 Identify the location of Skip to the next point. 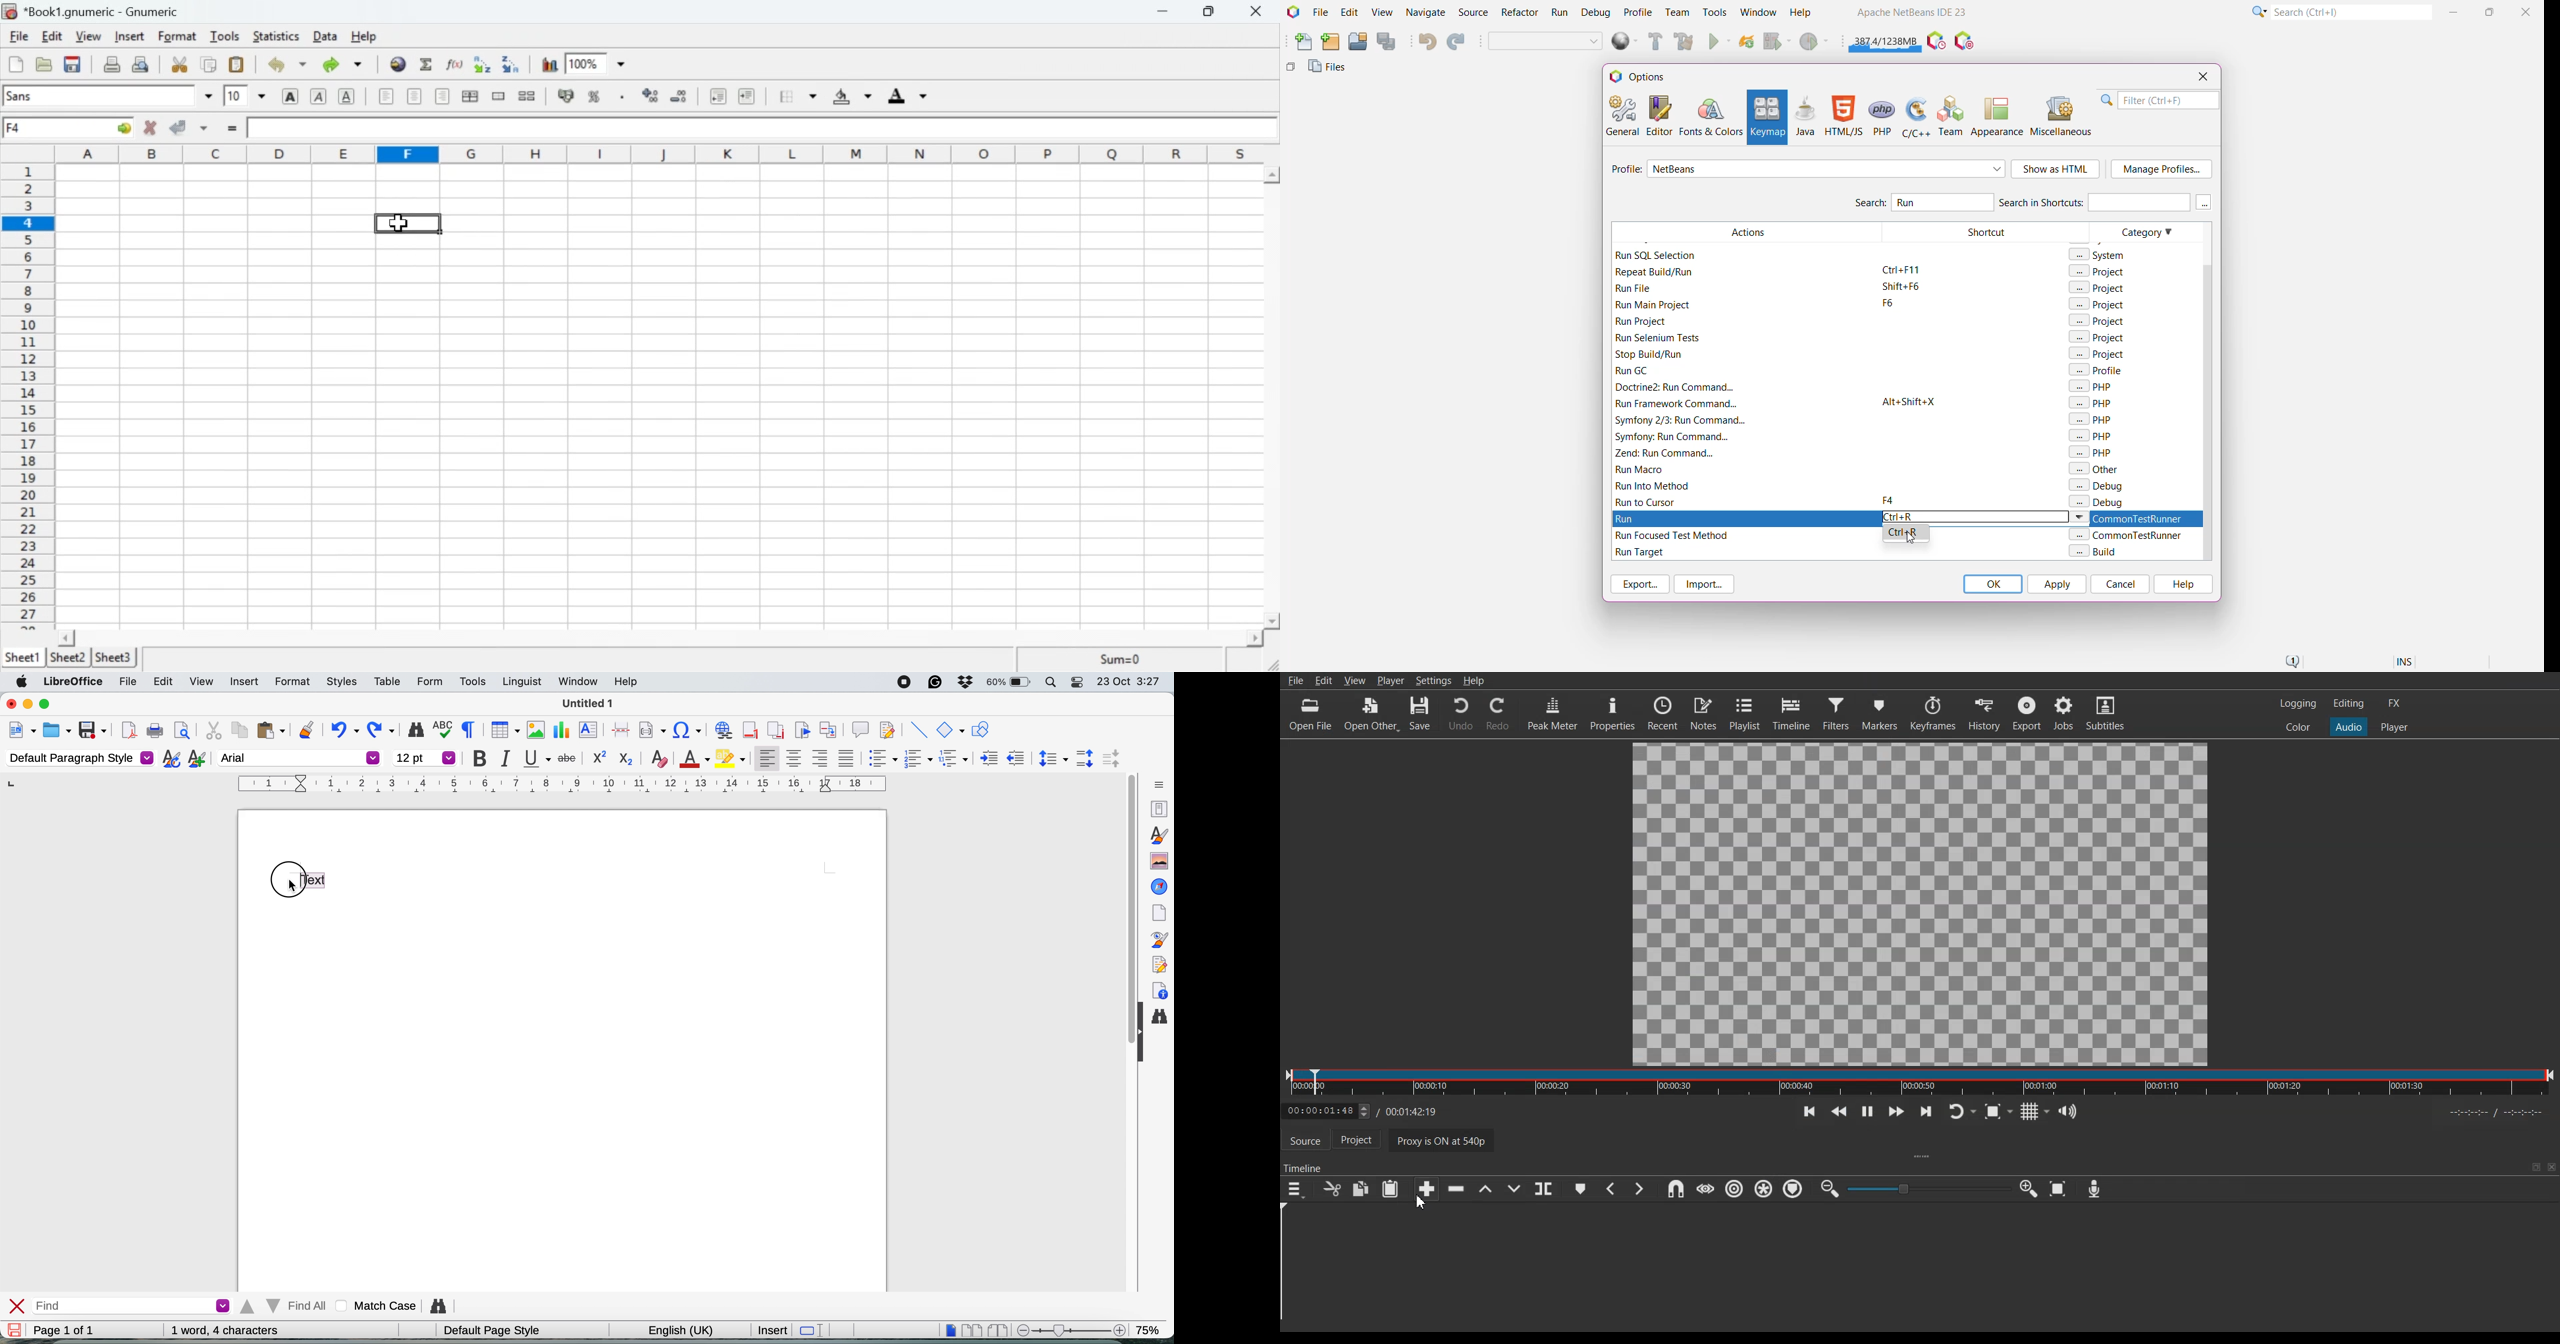
(1925, 1112).